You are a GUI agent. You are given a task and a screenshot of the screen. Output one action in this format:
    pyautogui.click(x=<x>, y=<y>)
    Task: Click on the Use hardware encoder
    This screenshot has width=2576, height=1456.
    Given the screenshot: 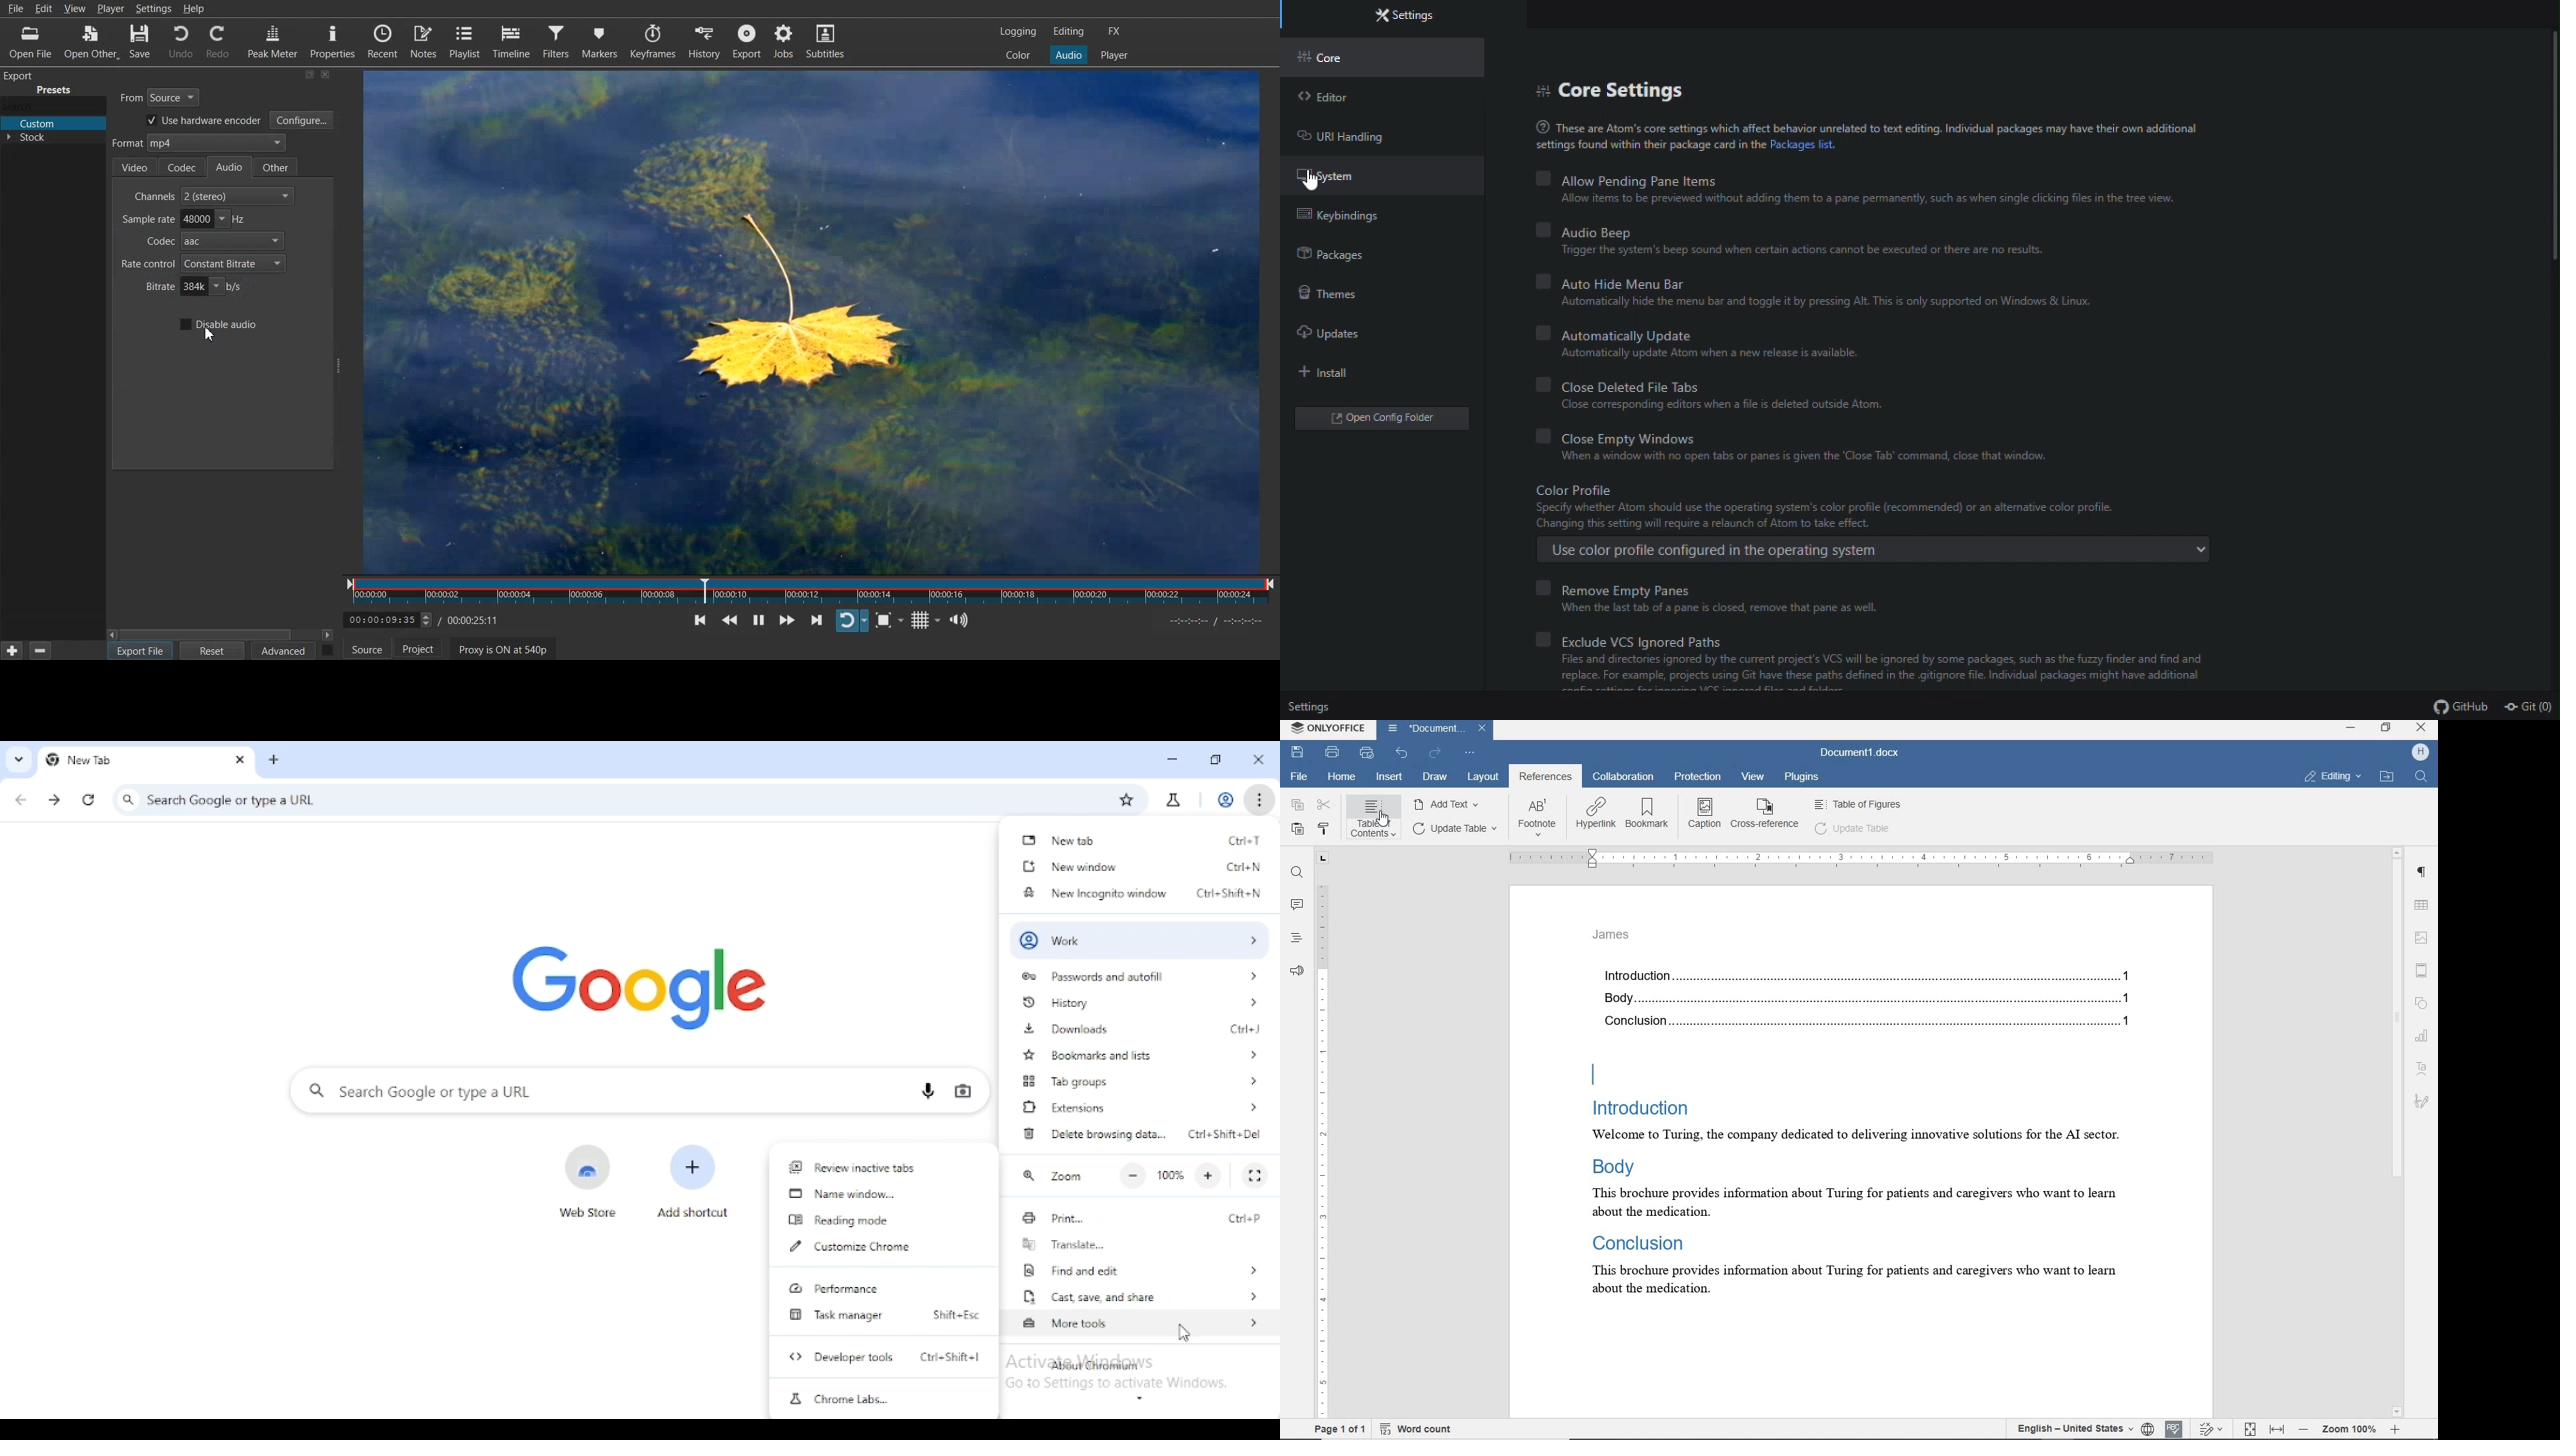 What is the action you would take?
    pyautogui.click(x=201, y=121)
    